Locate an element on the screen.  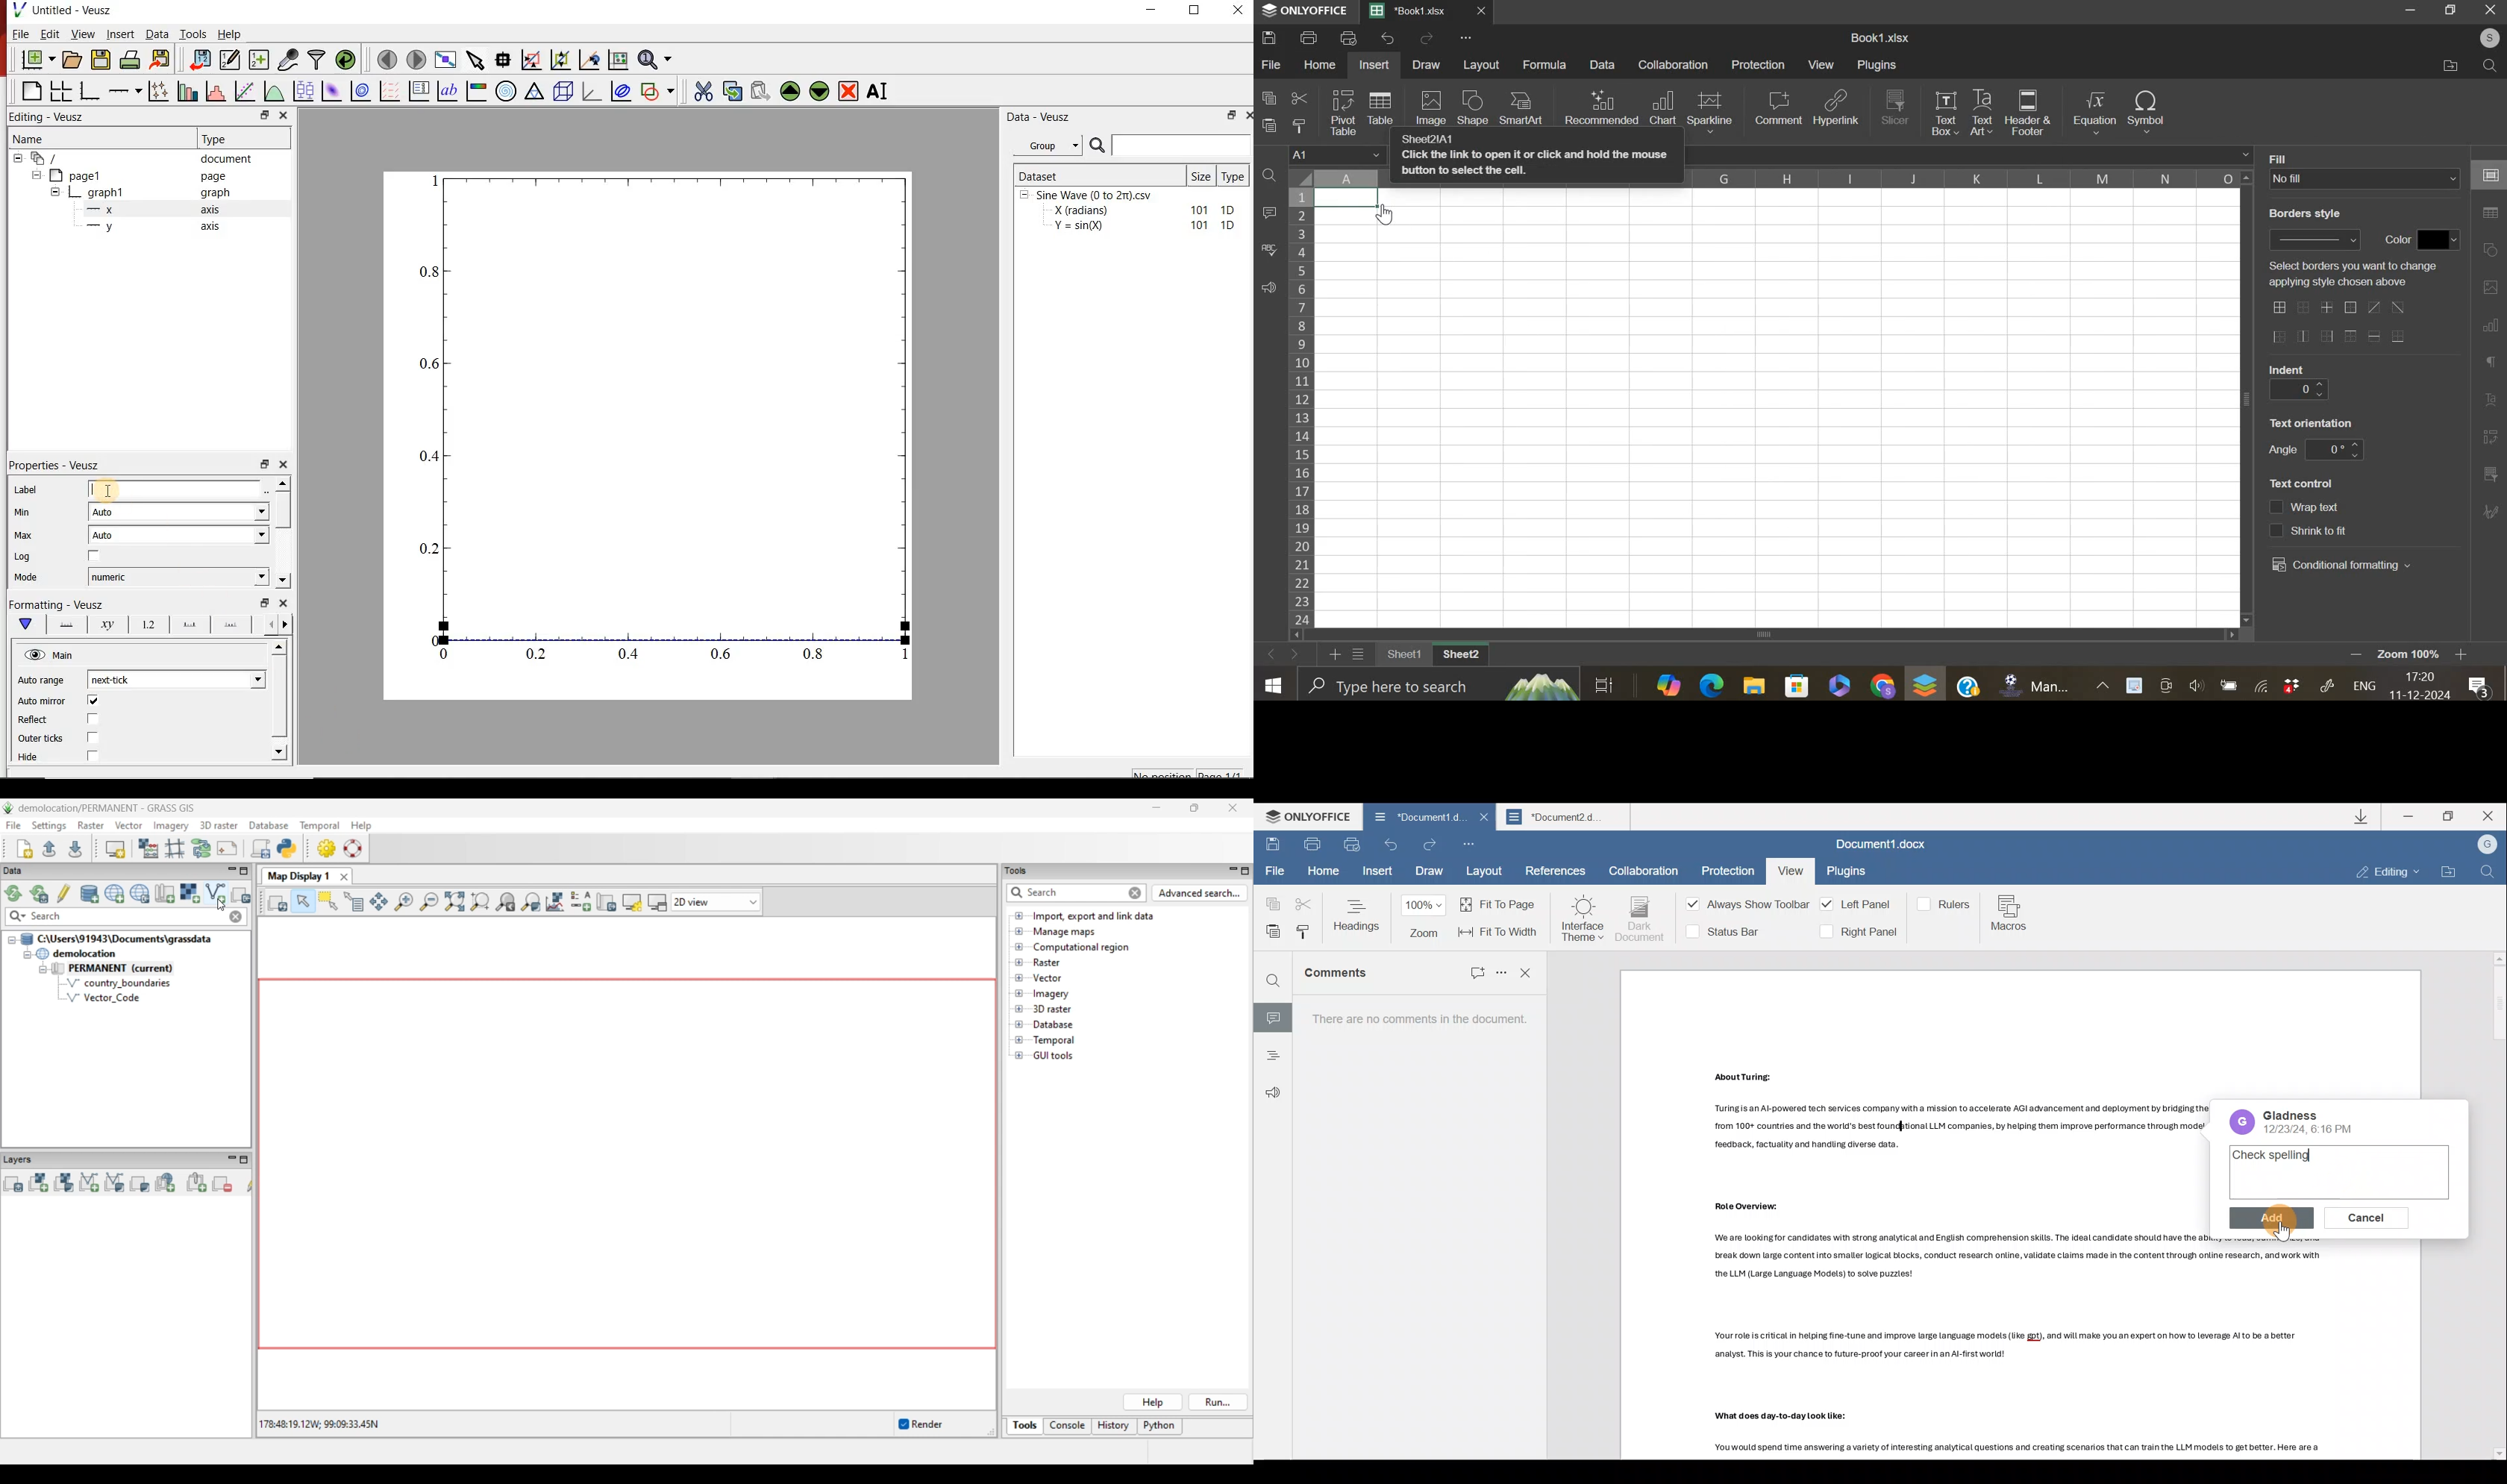
view plot full screen is located at coordinates (445, 59).